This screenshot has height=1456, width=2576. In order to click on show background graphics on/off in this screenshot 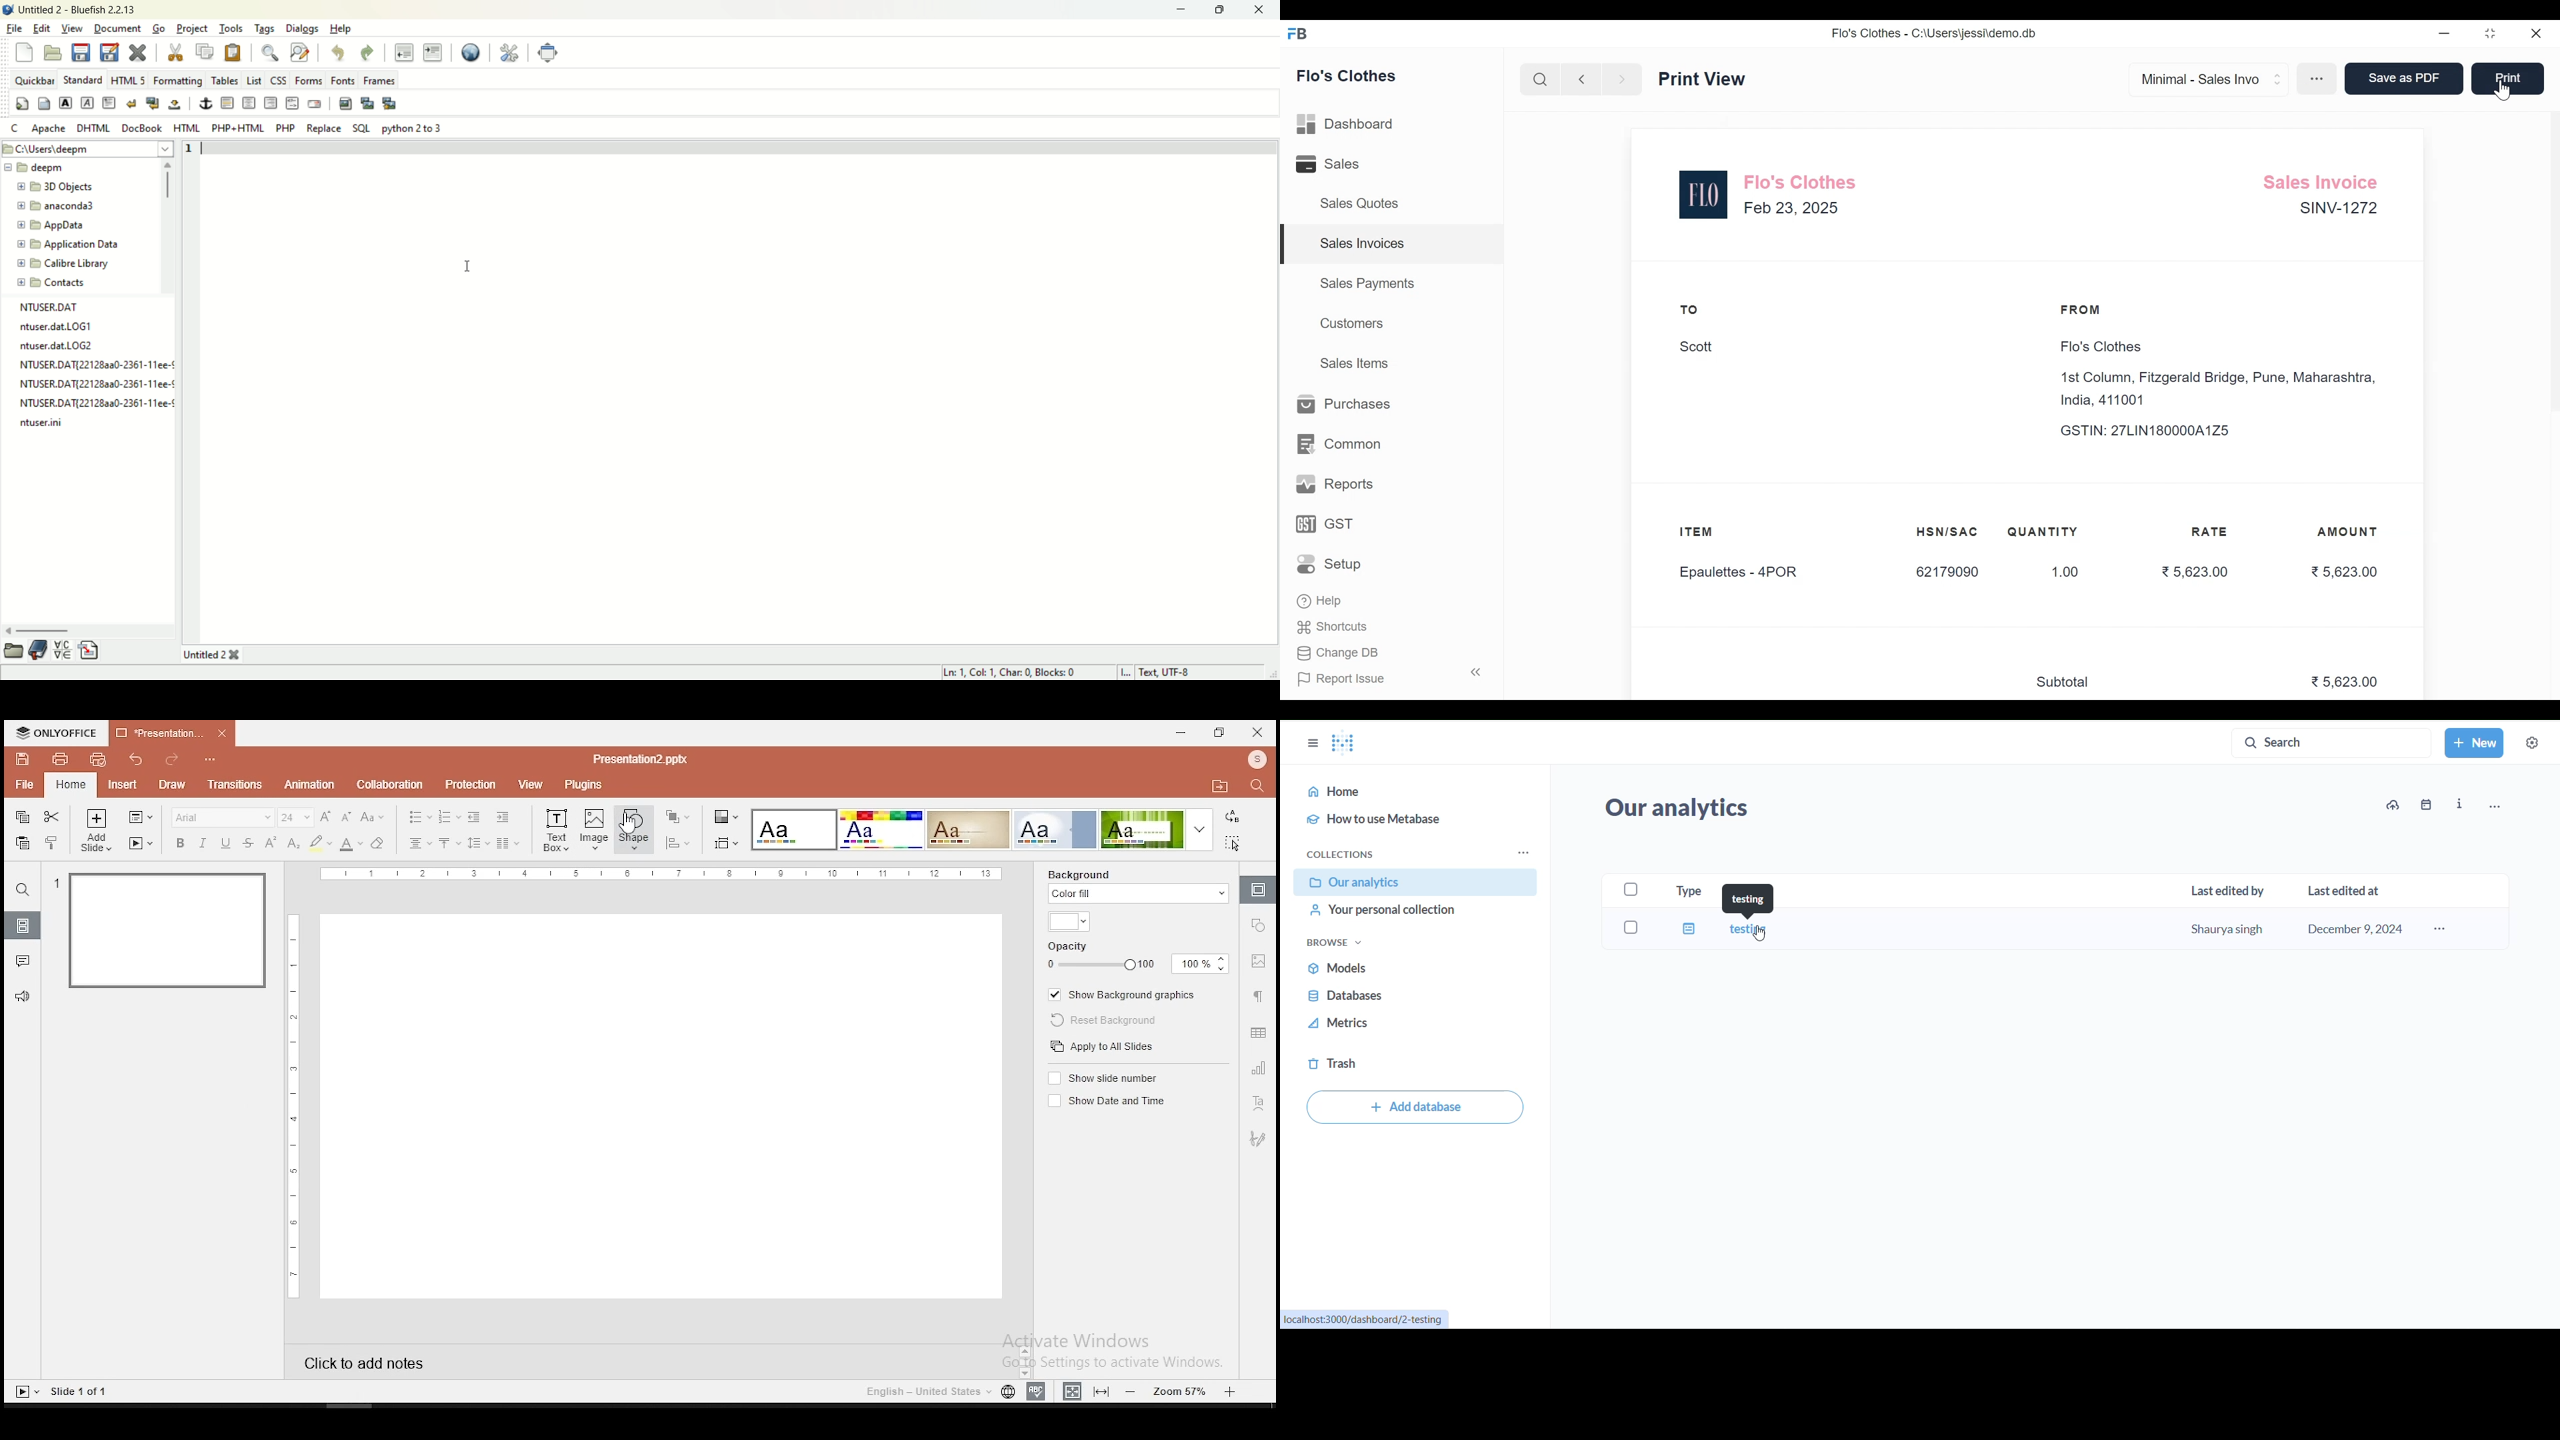, I will do `click(1125, 993)`.